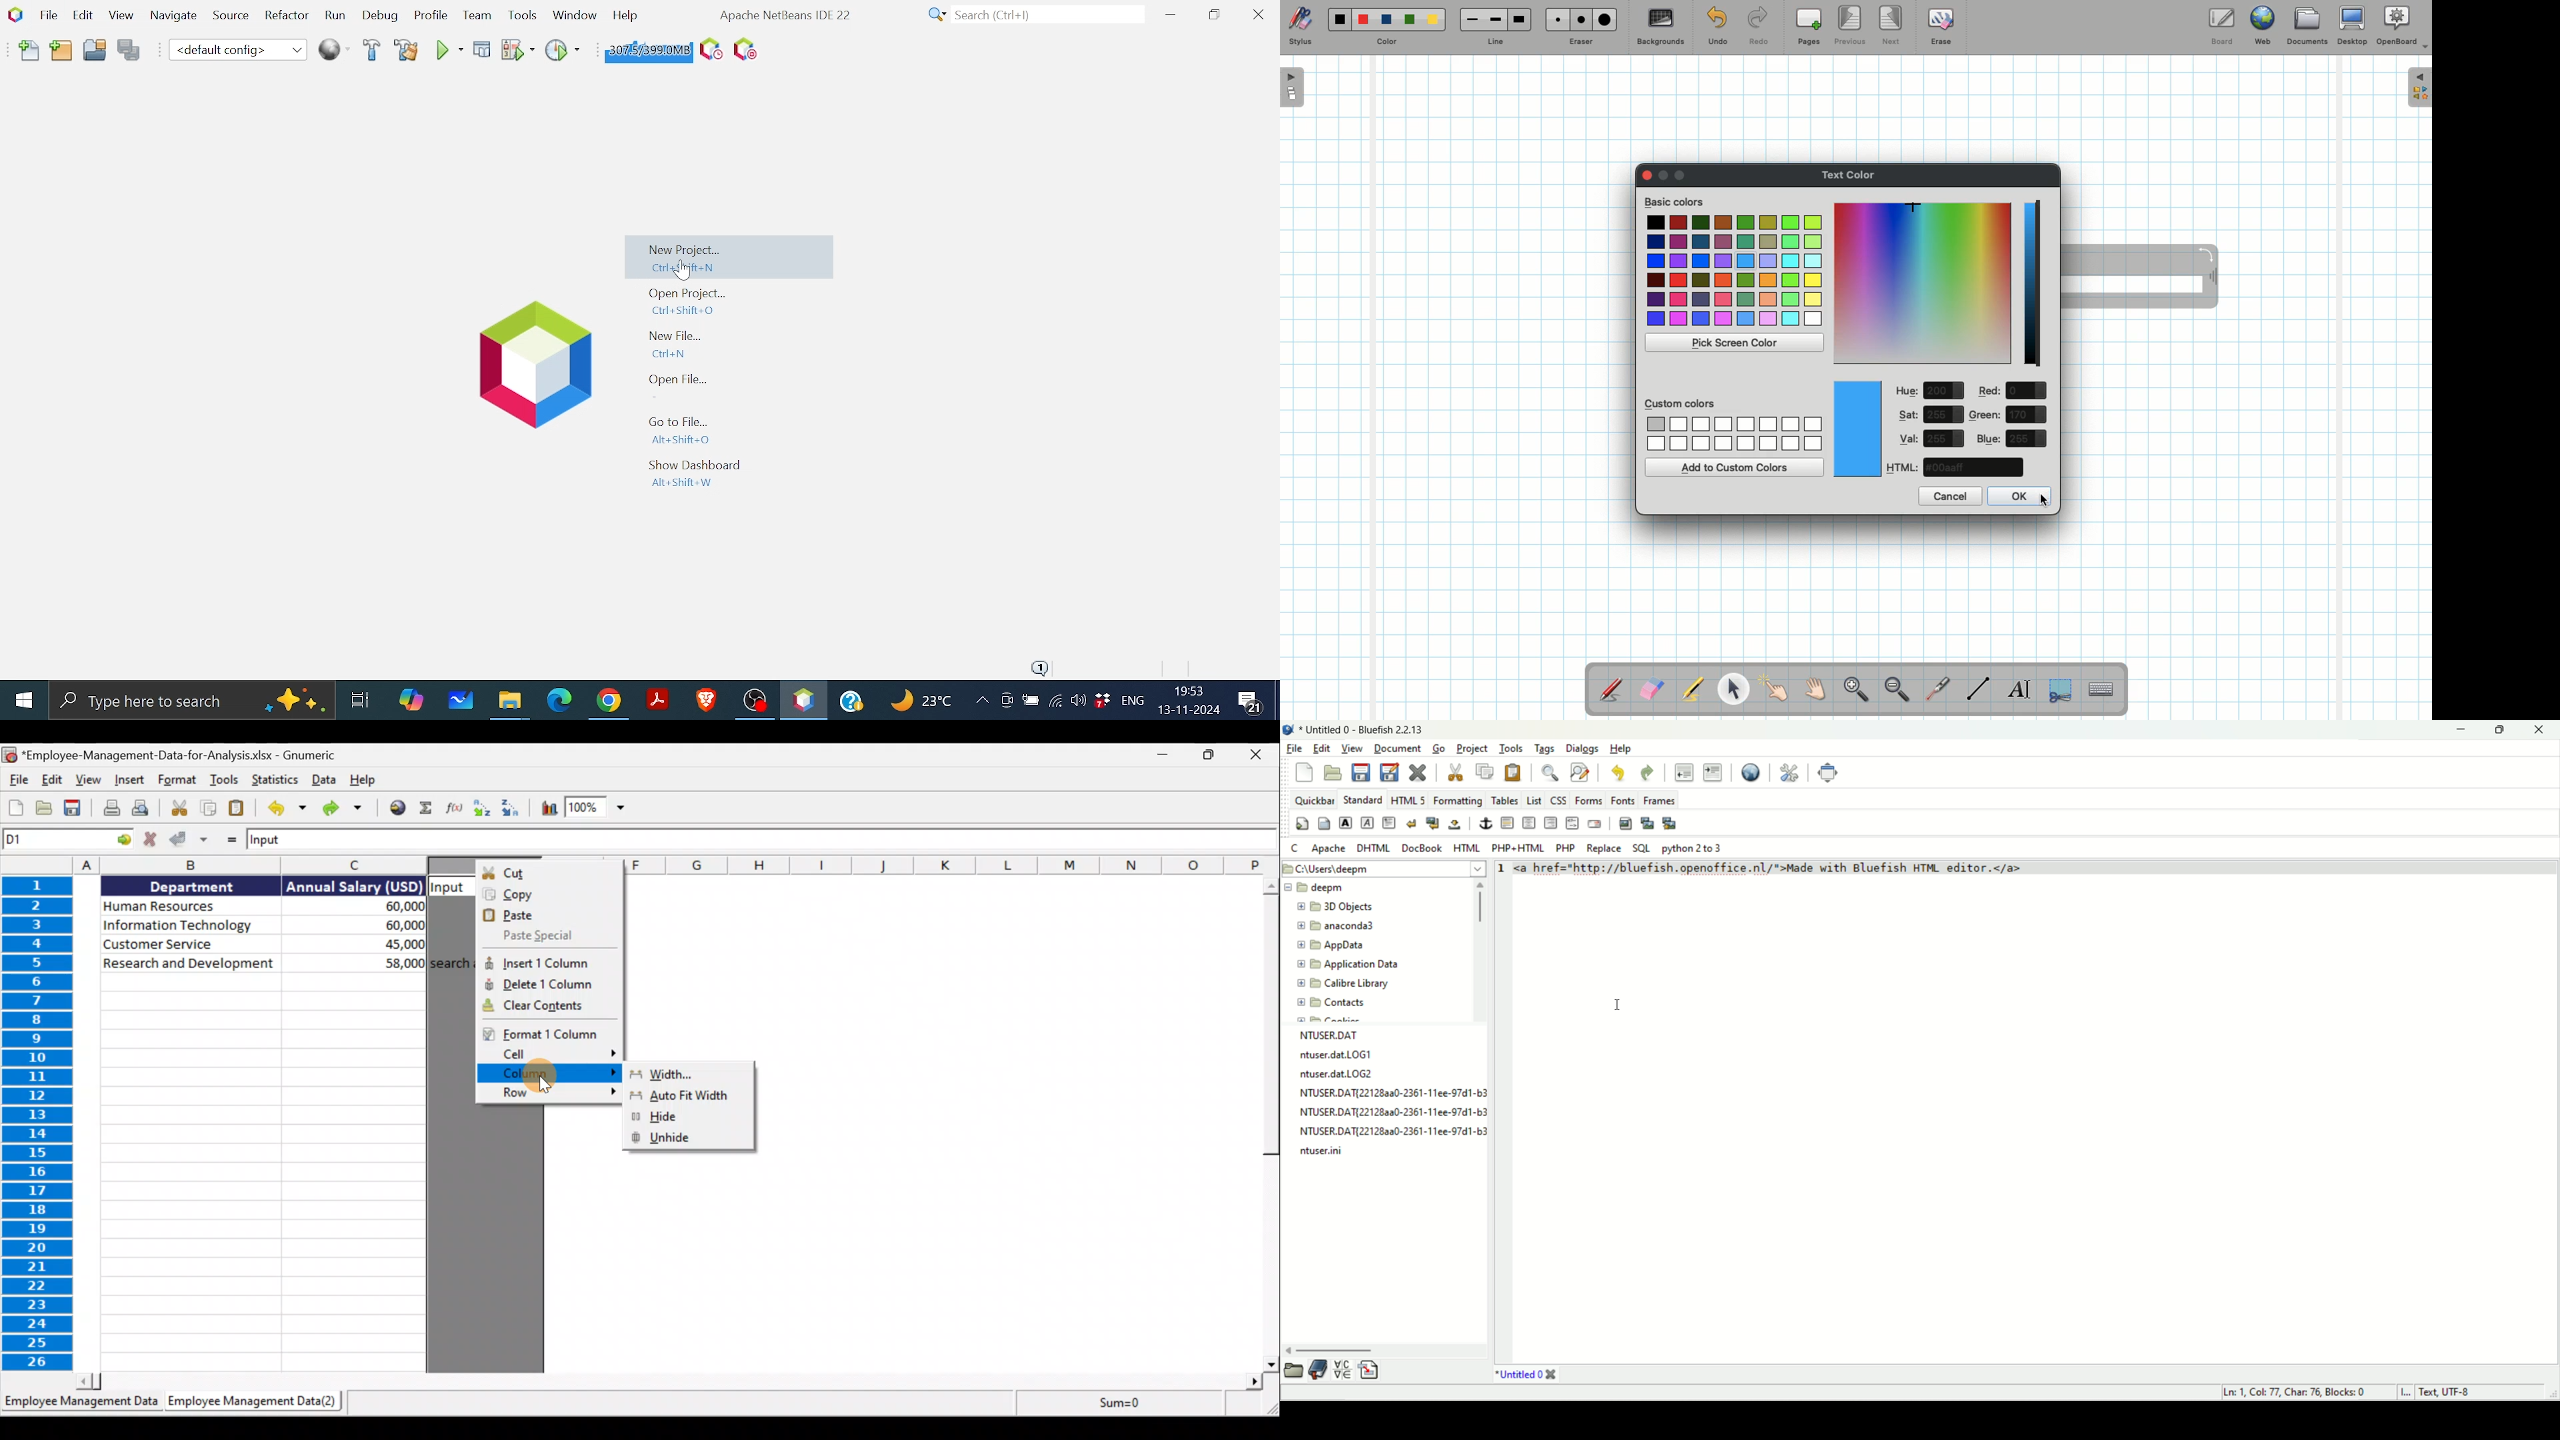 This screenshot has width=2576, height=1456. I want to click on go, so click(1437, 748).